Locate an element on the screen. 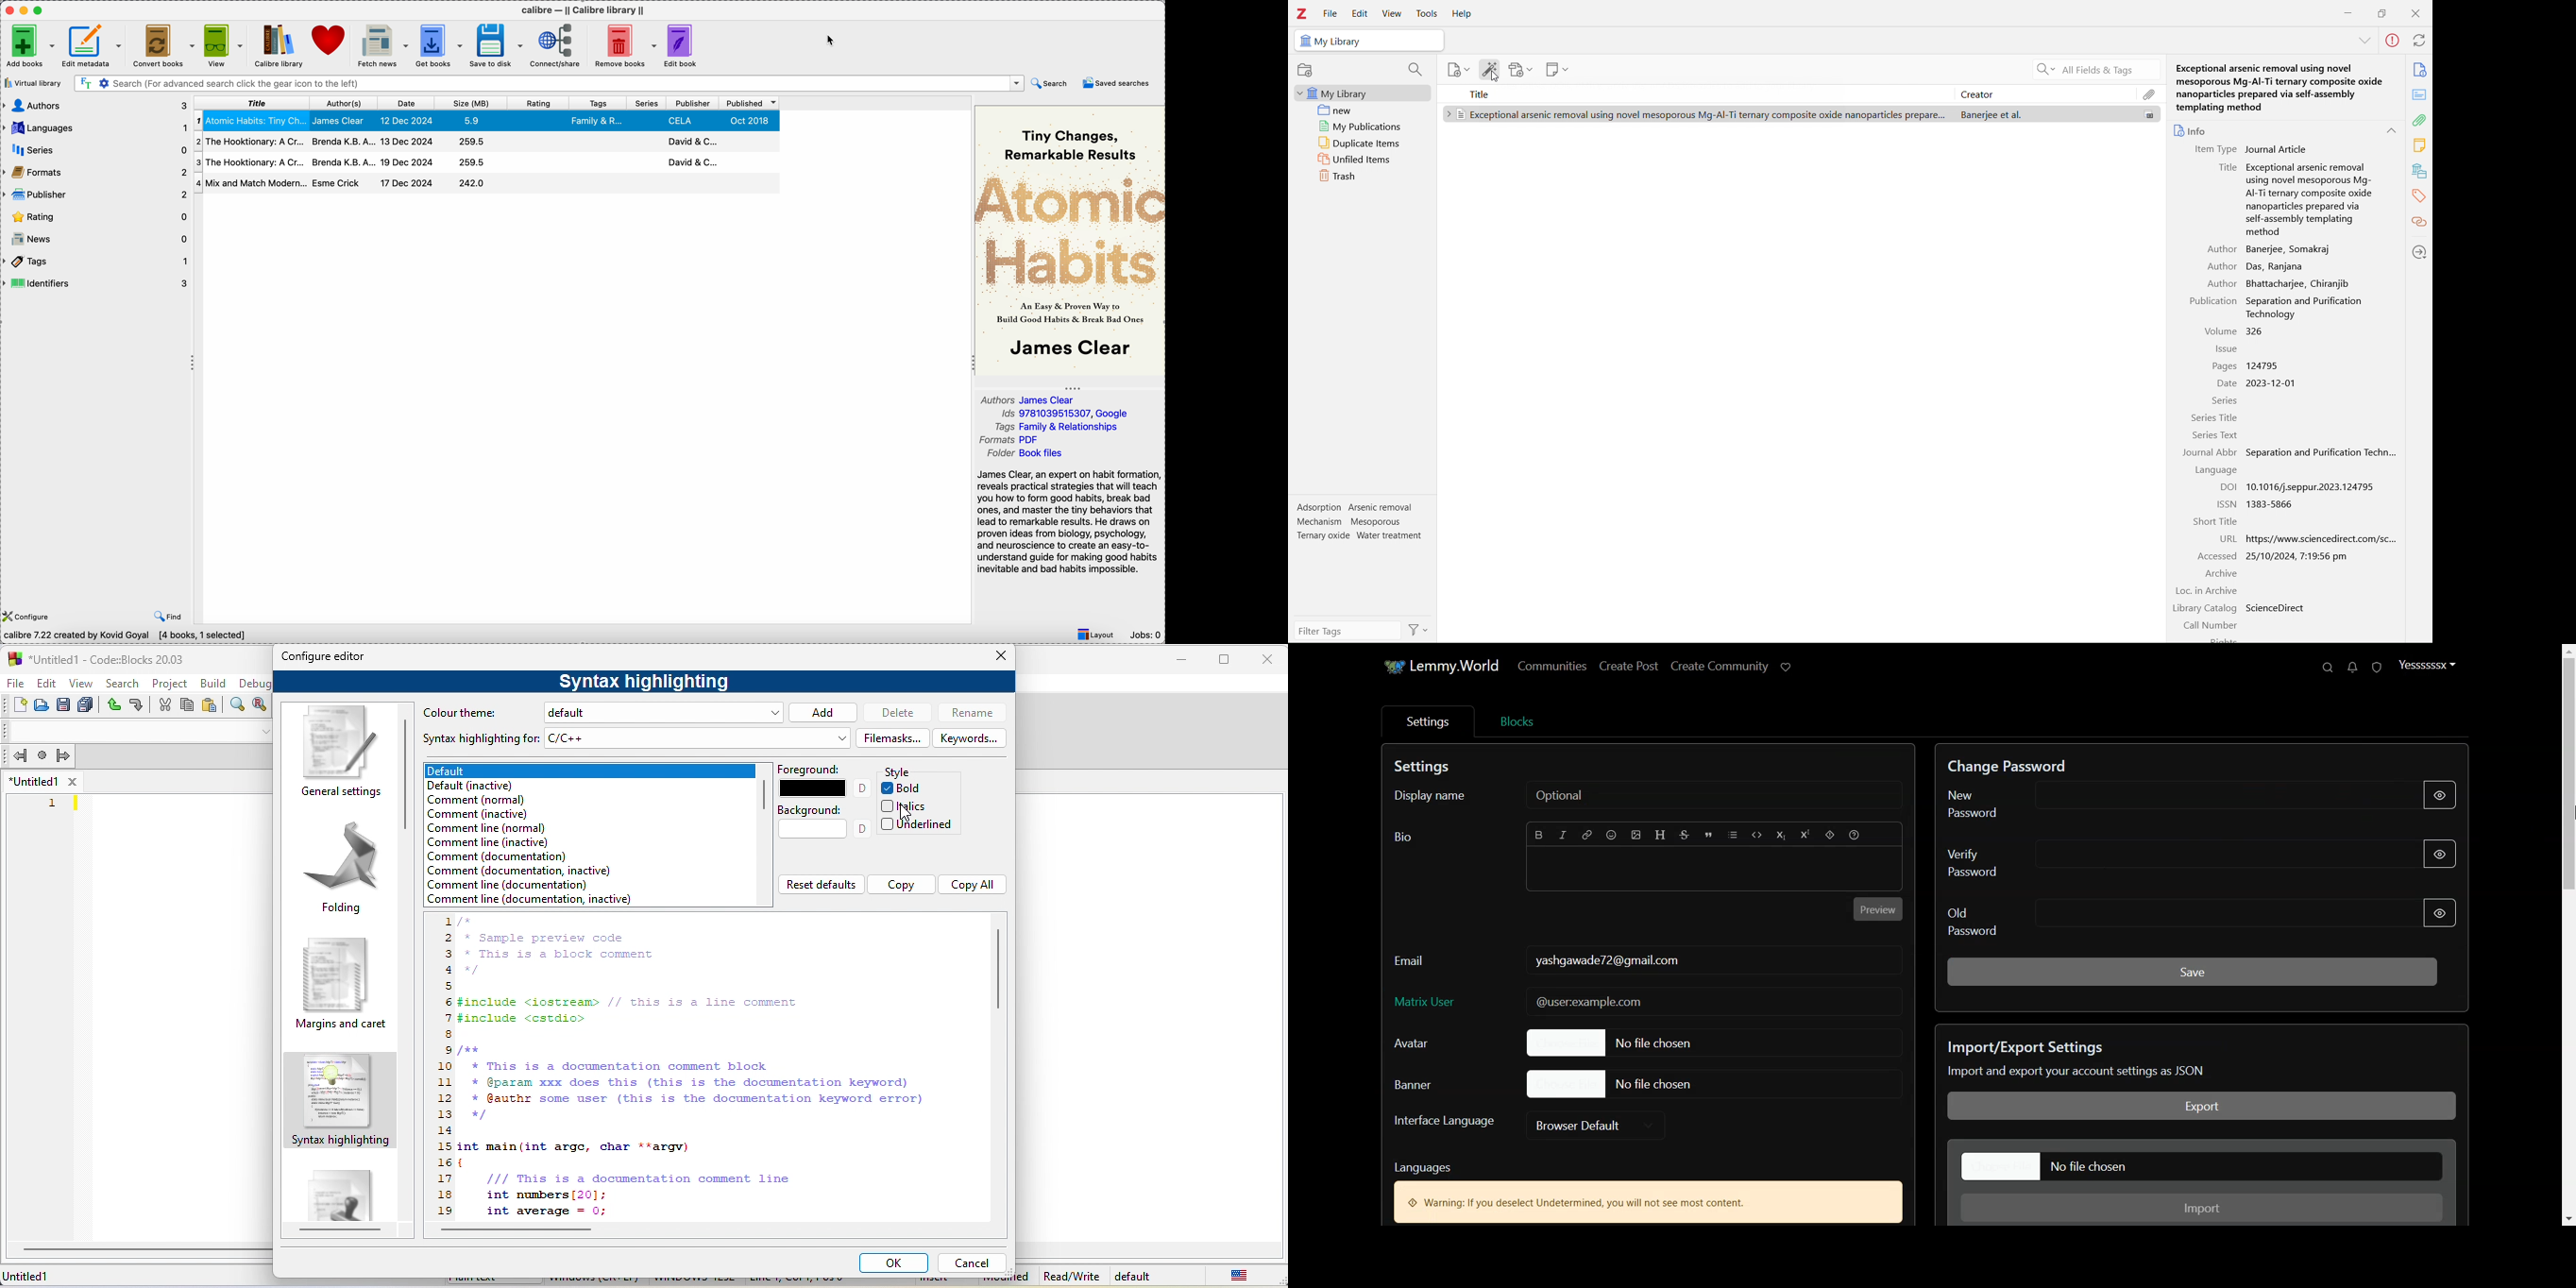  convert books is located at coordinates (162, 46).